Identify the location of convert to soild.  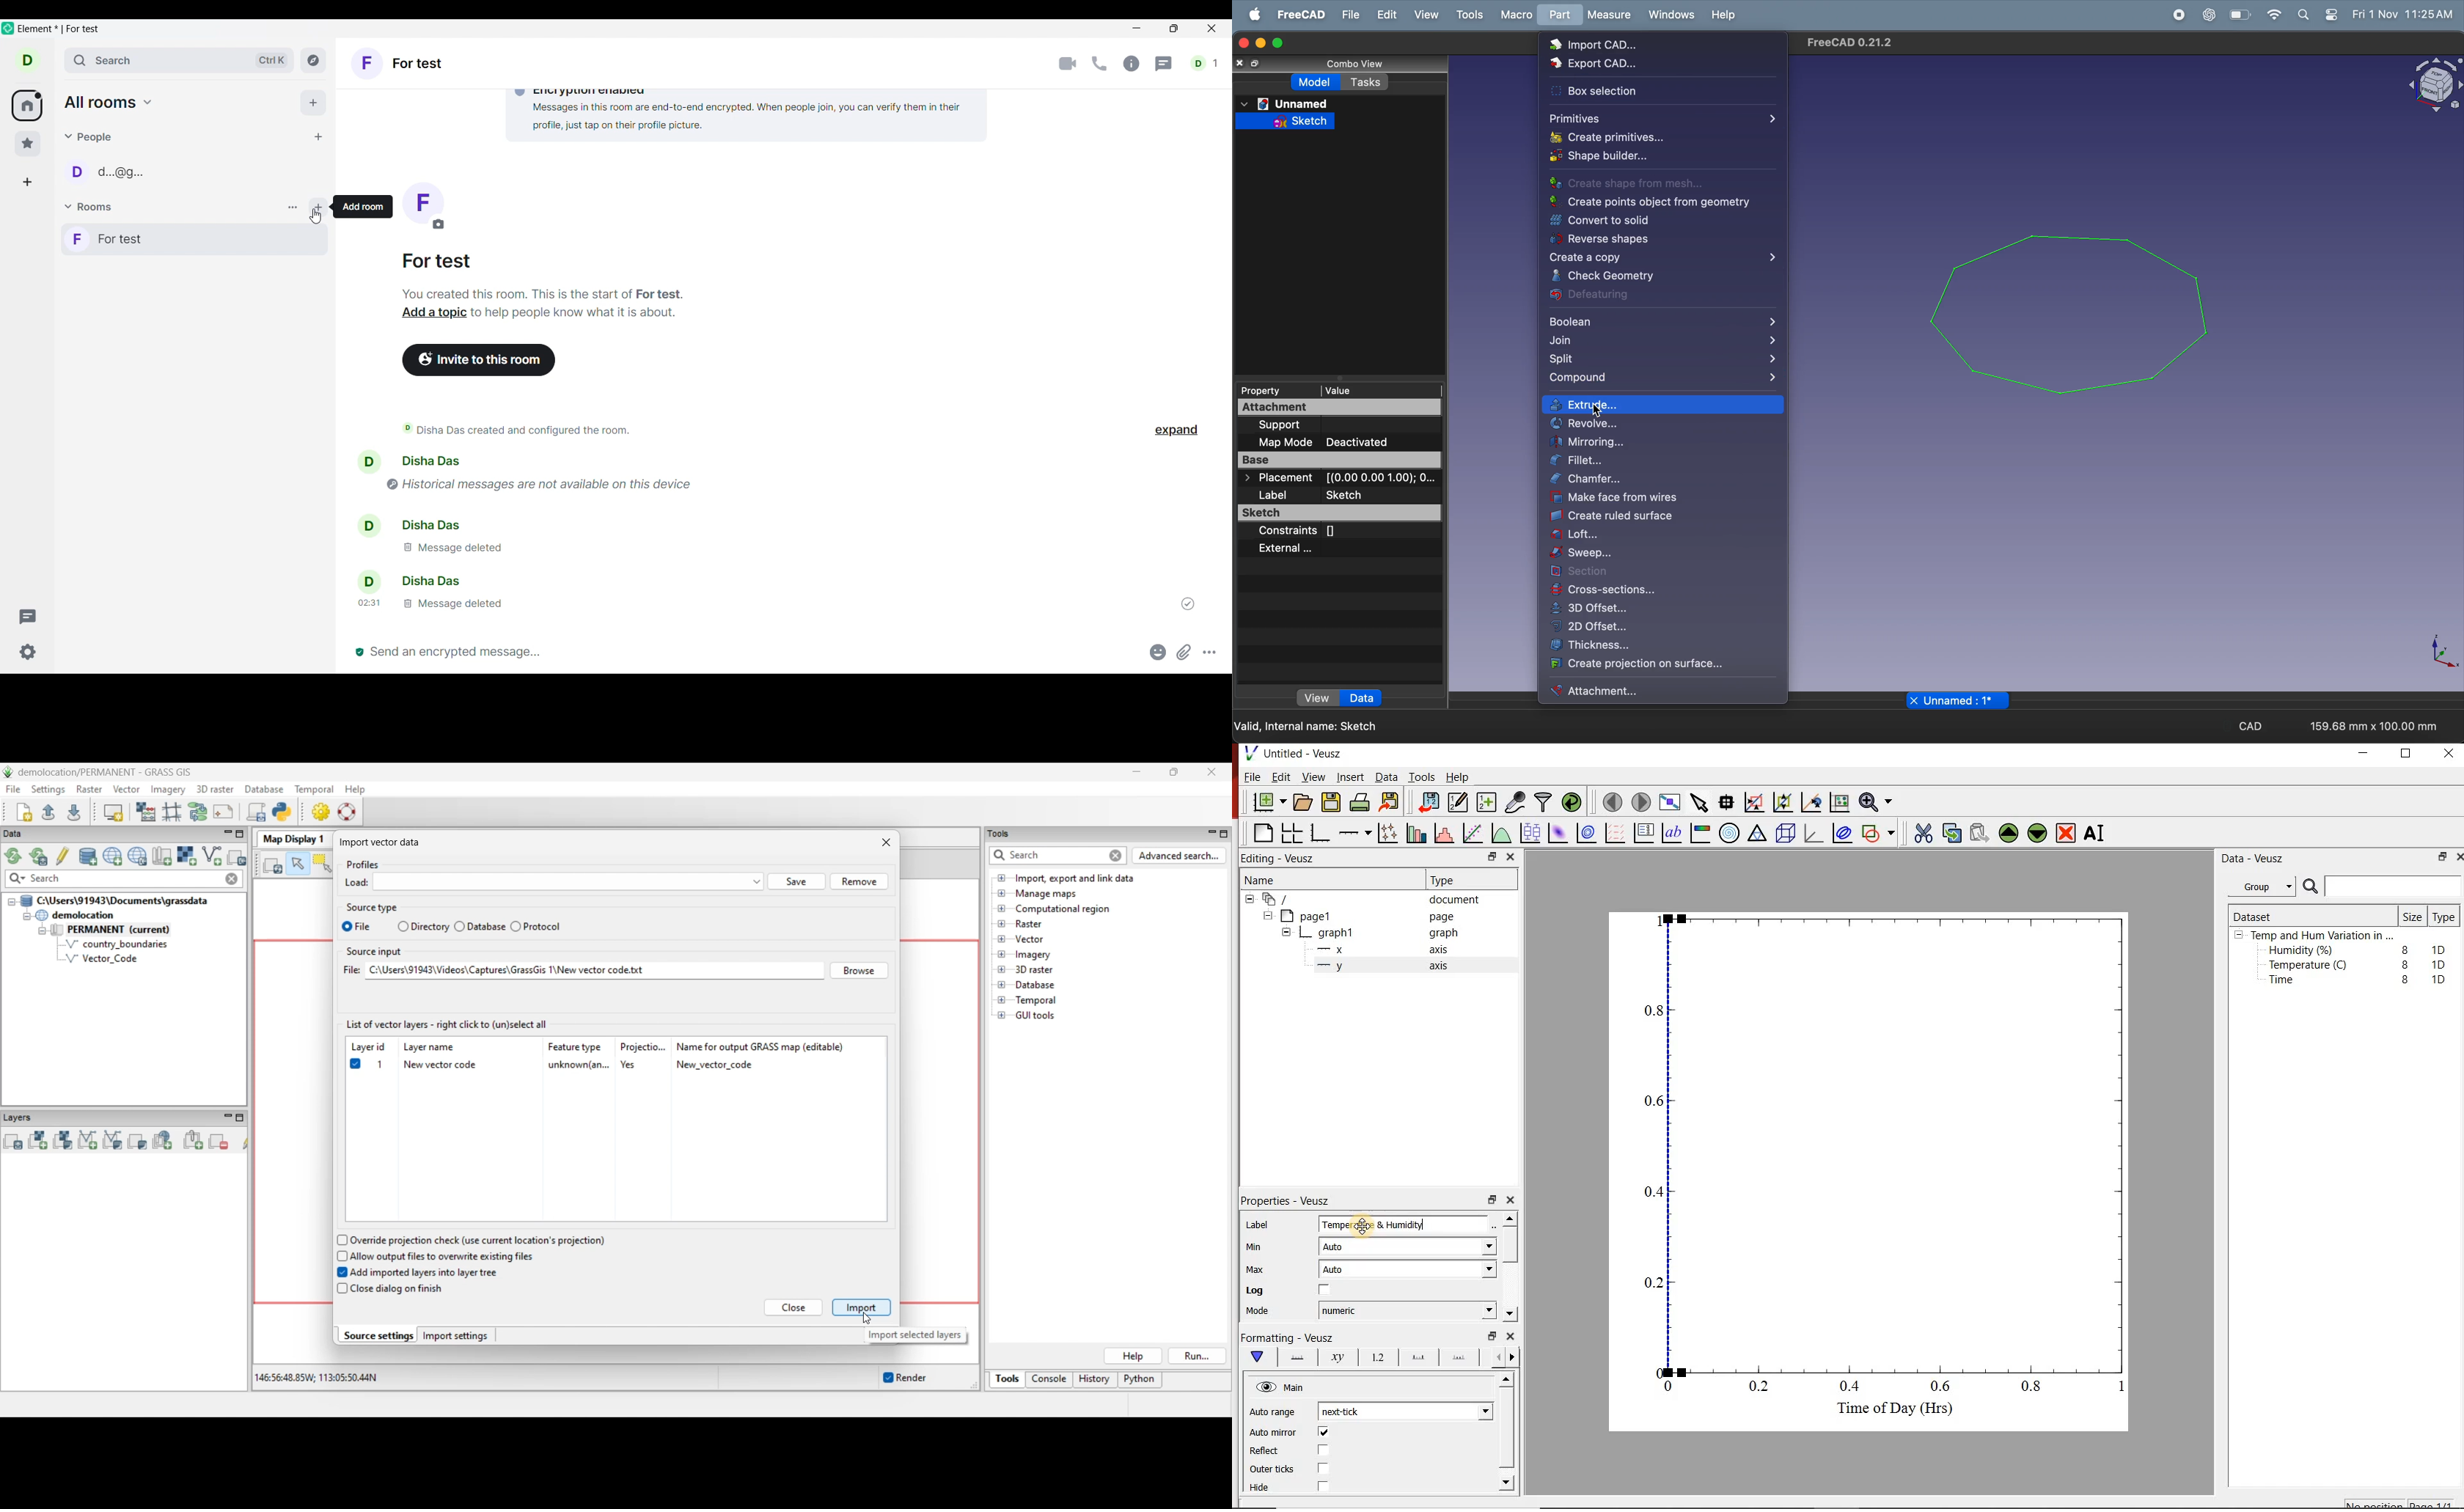
(1646, 221).